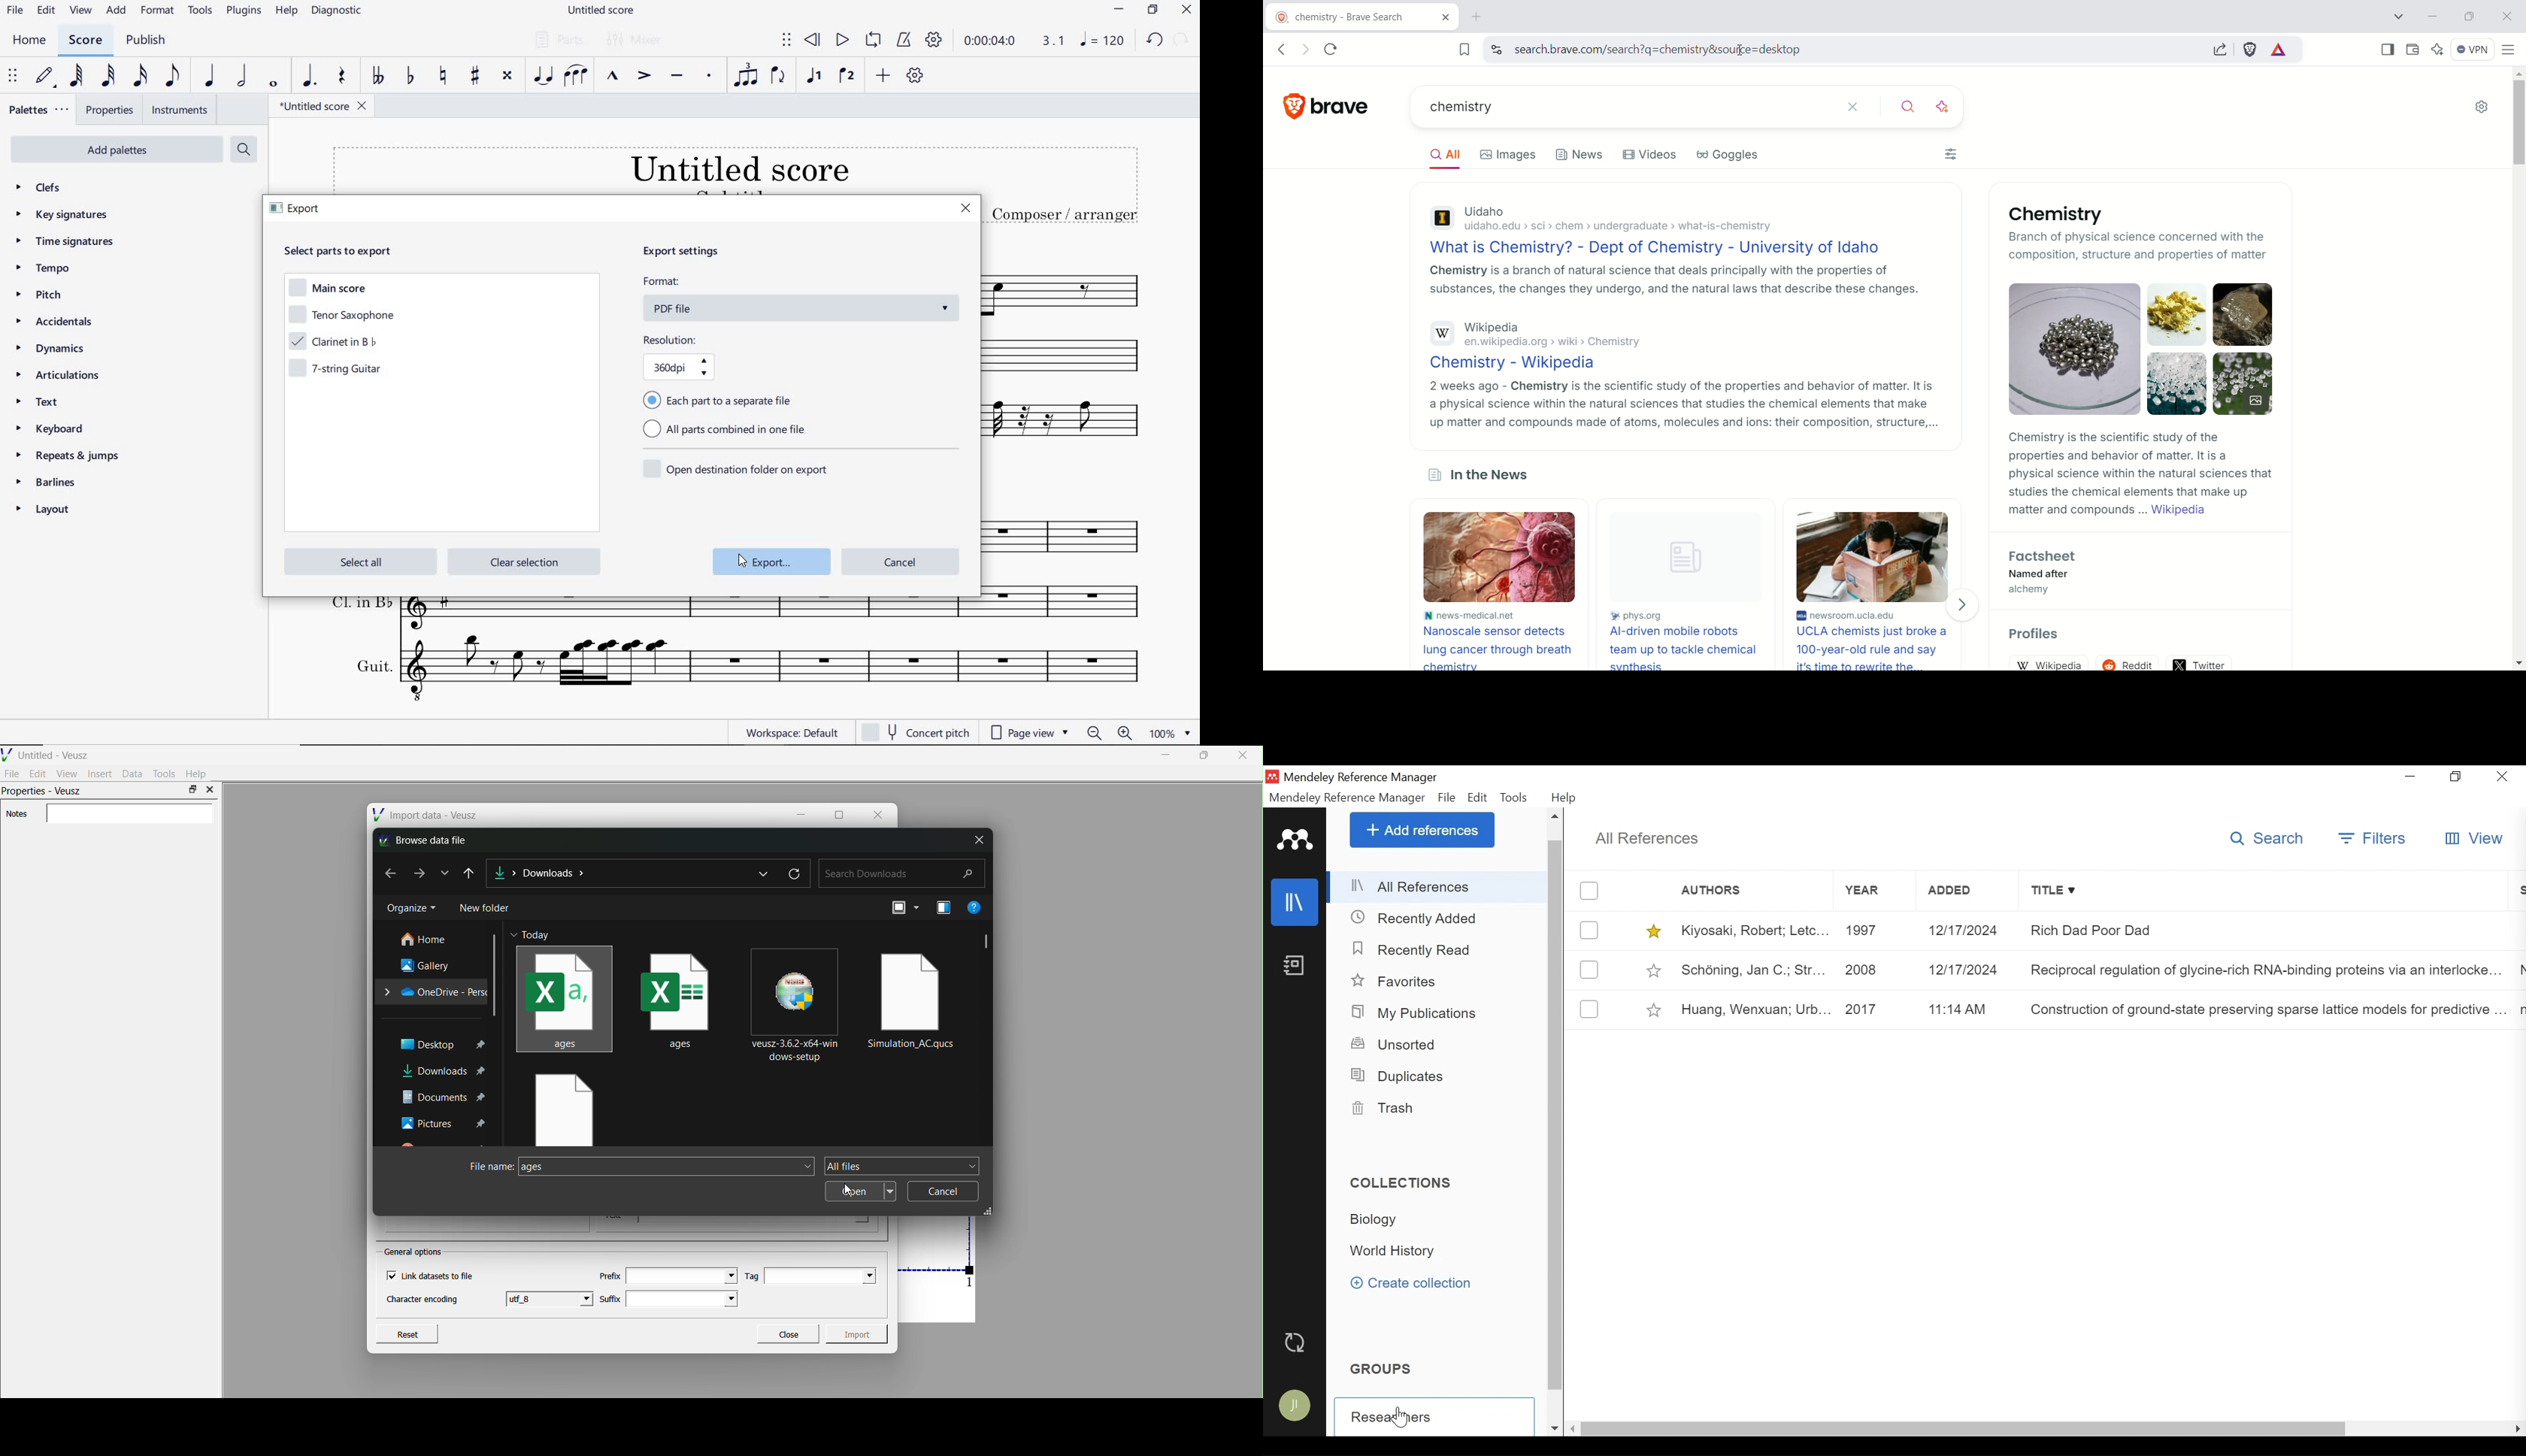 Image resolution: width=2548 pixels, height=1456 pixels. I want to click on Library, so click(1295, 903).